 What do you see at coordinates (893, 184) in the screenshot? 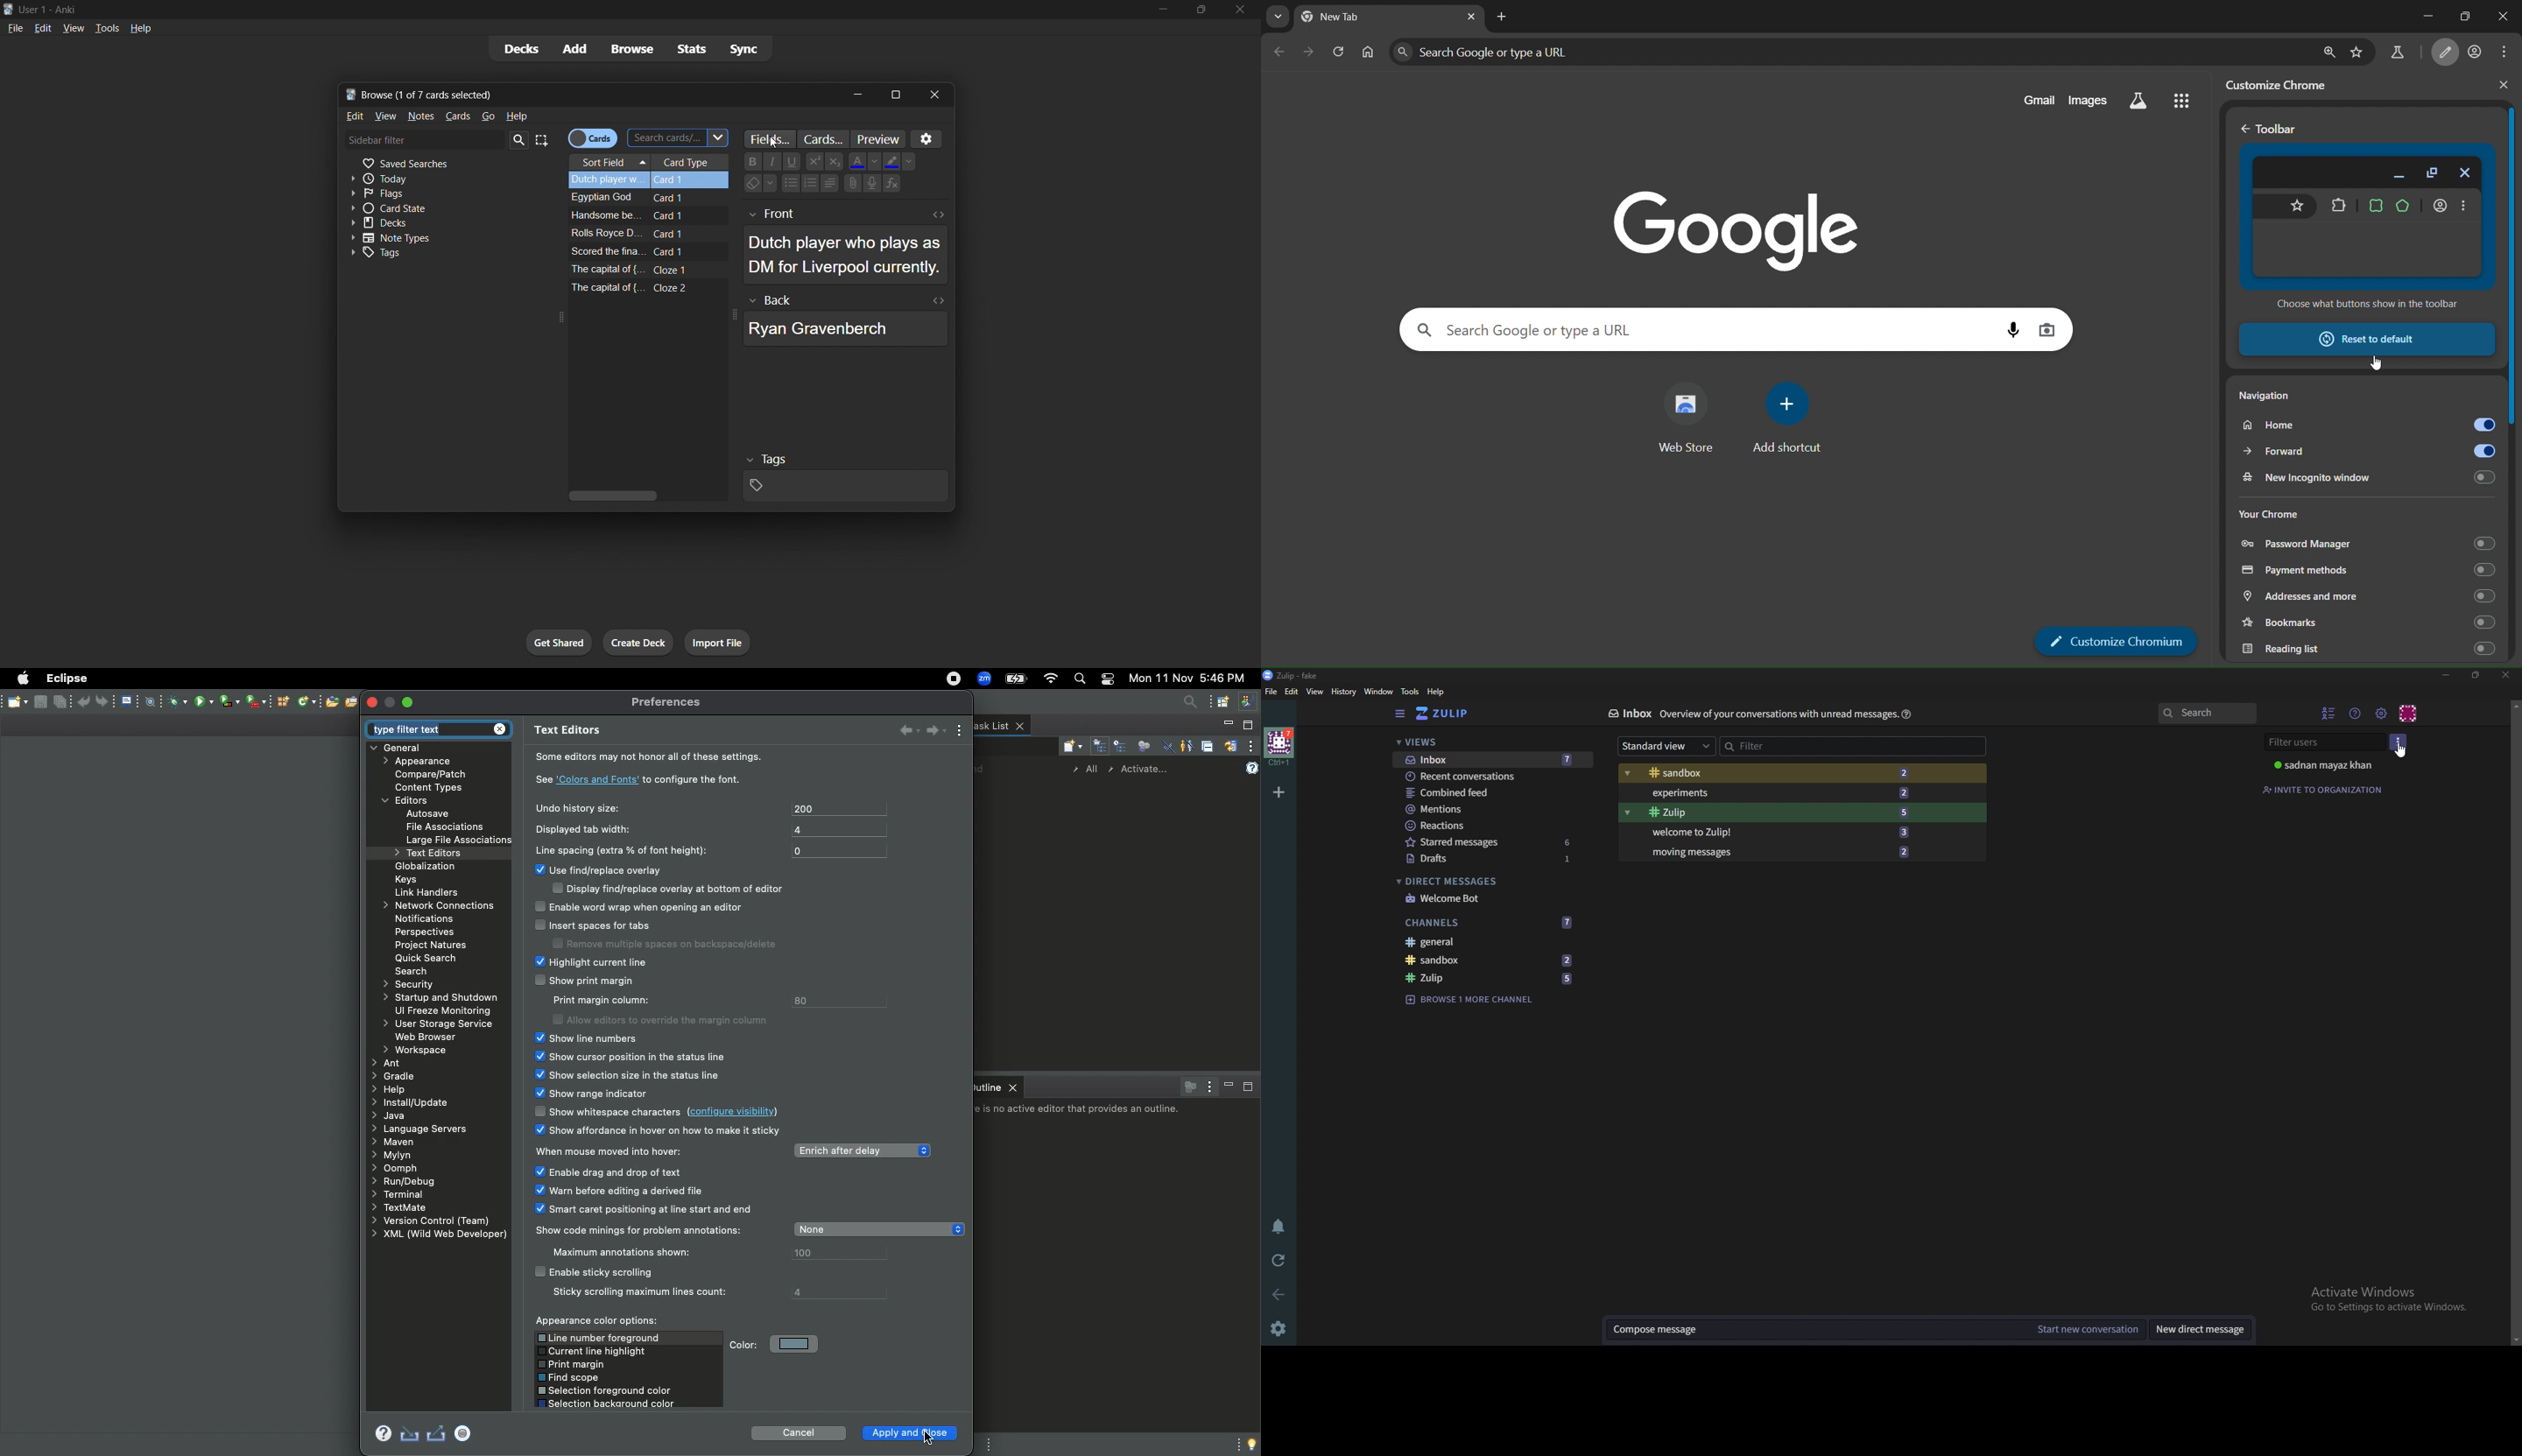
I see `Functions` at bounding box center [893, 184].